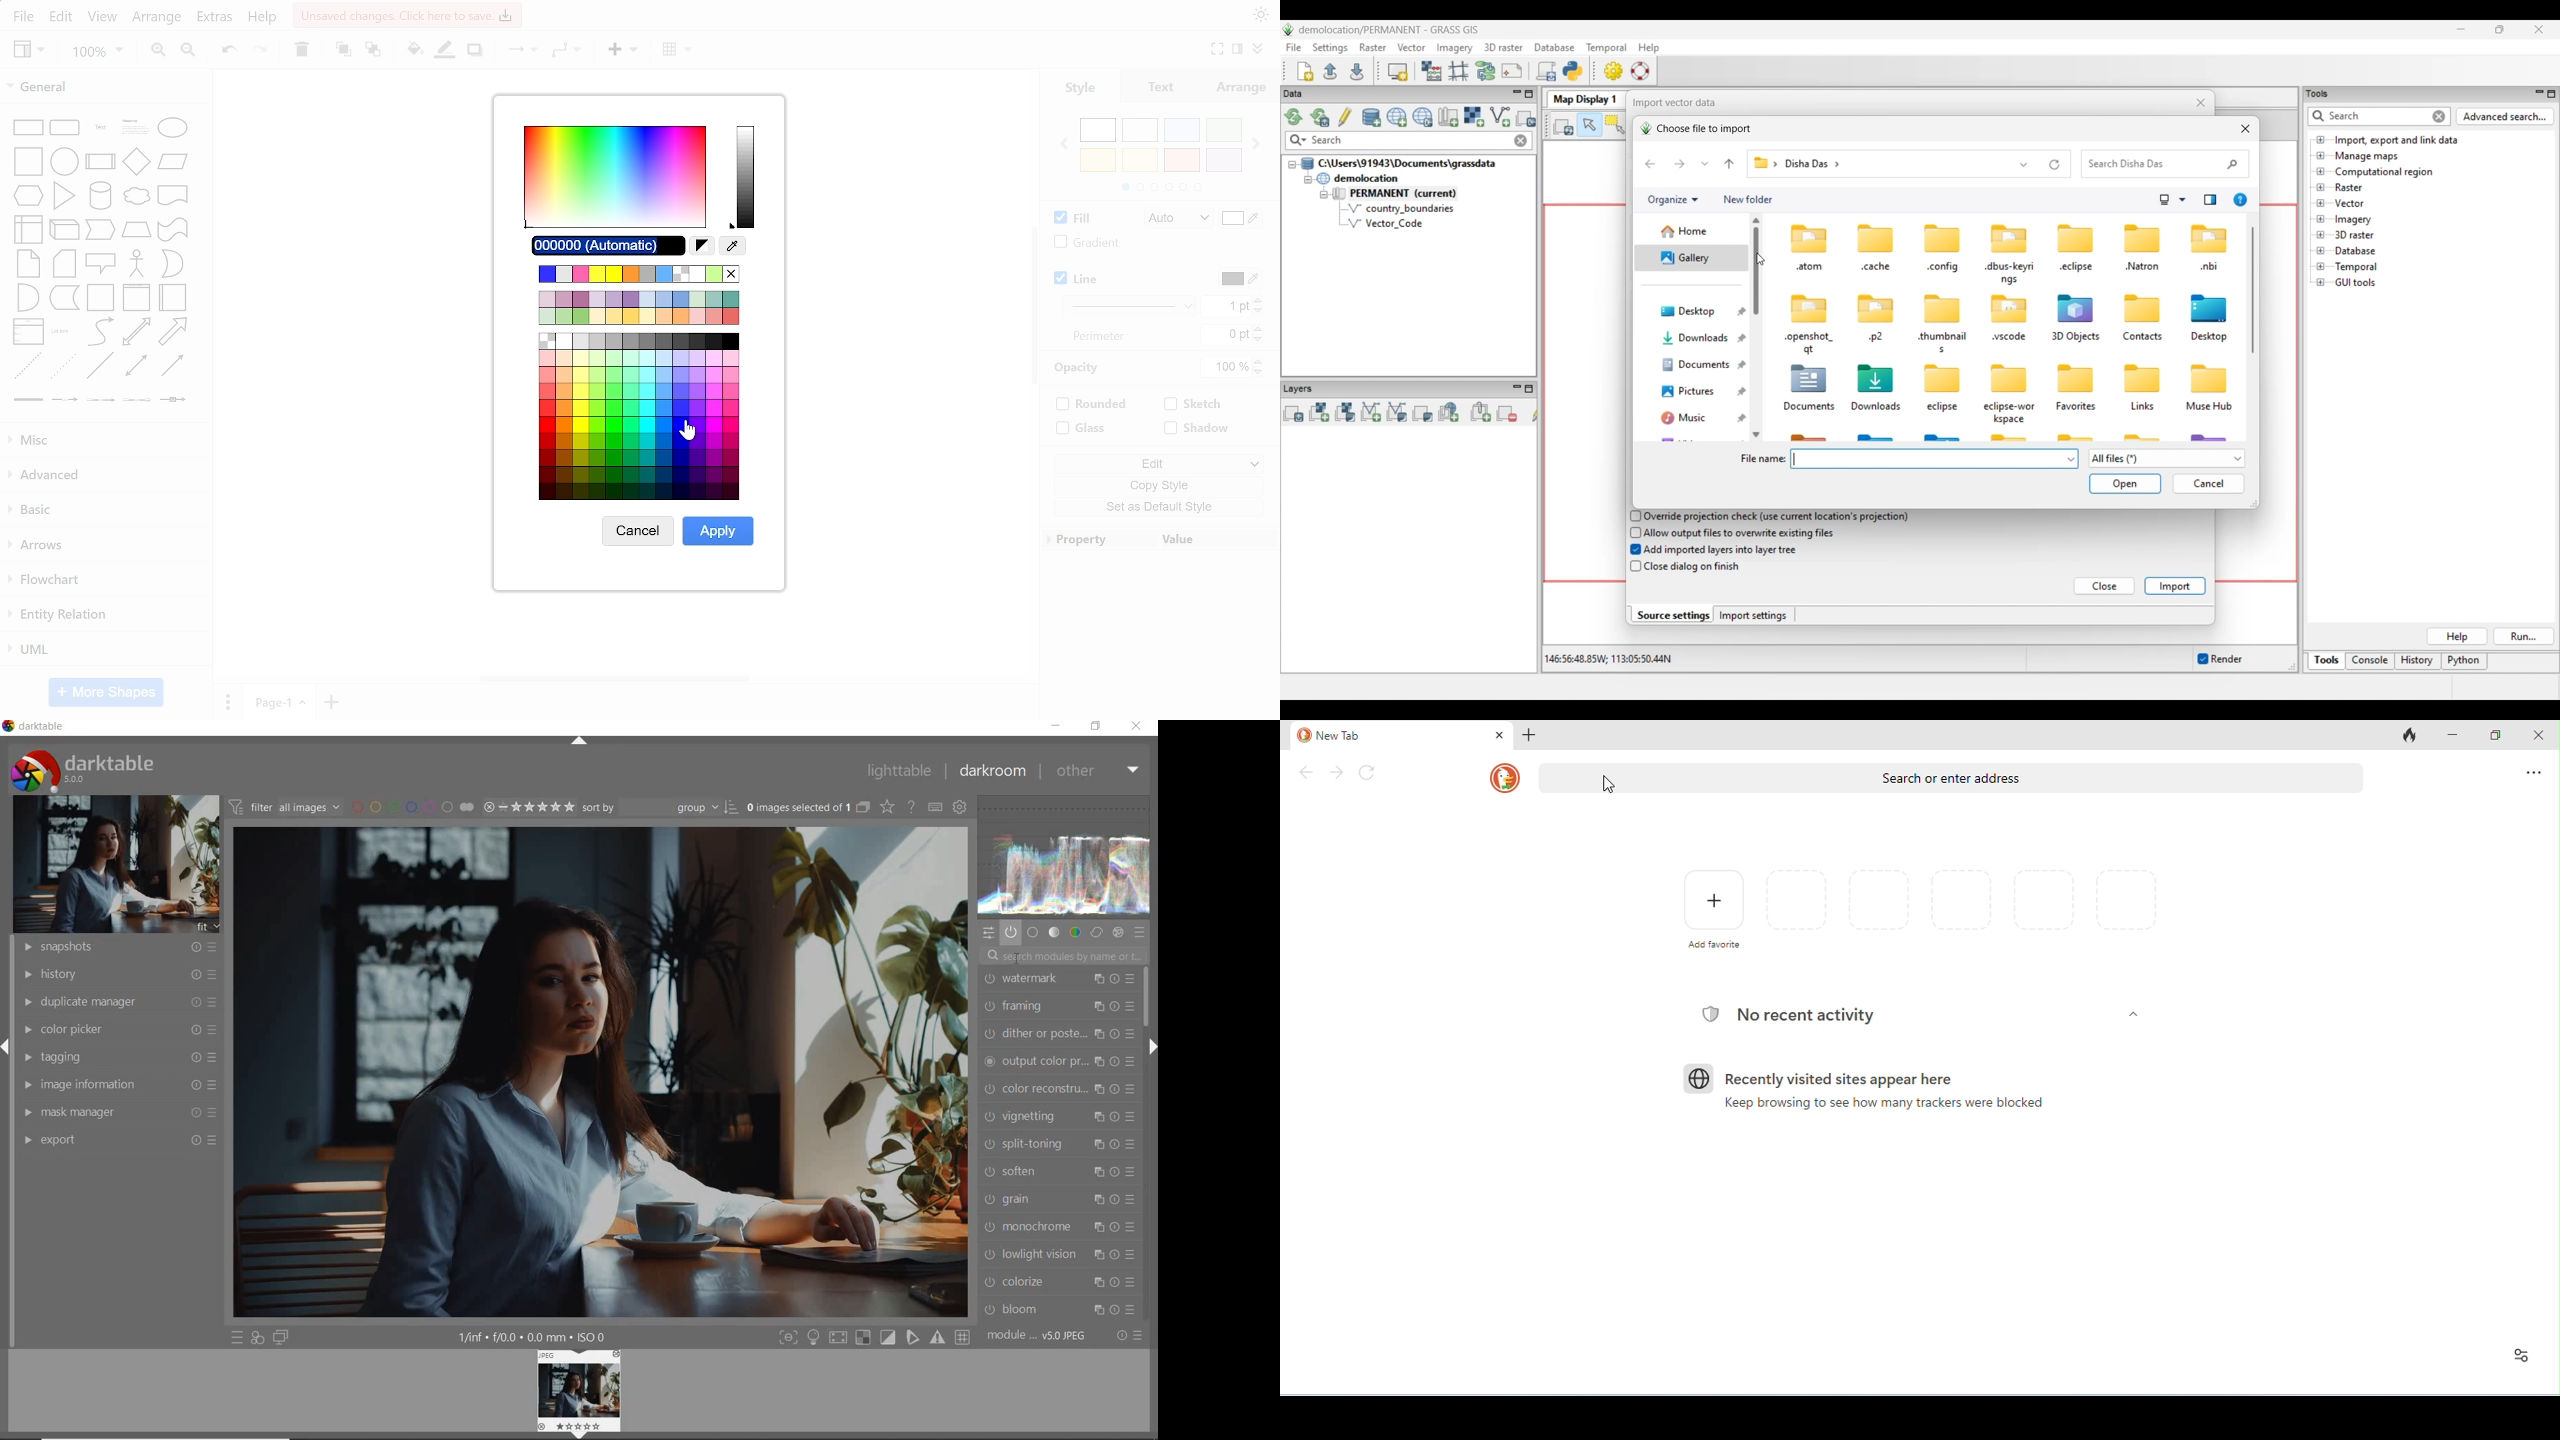 The height and width of the screenshot is (1456, 2576). I want to click on fill line, so click(446, 52).